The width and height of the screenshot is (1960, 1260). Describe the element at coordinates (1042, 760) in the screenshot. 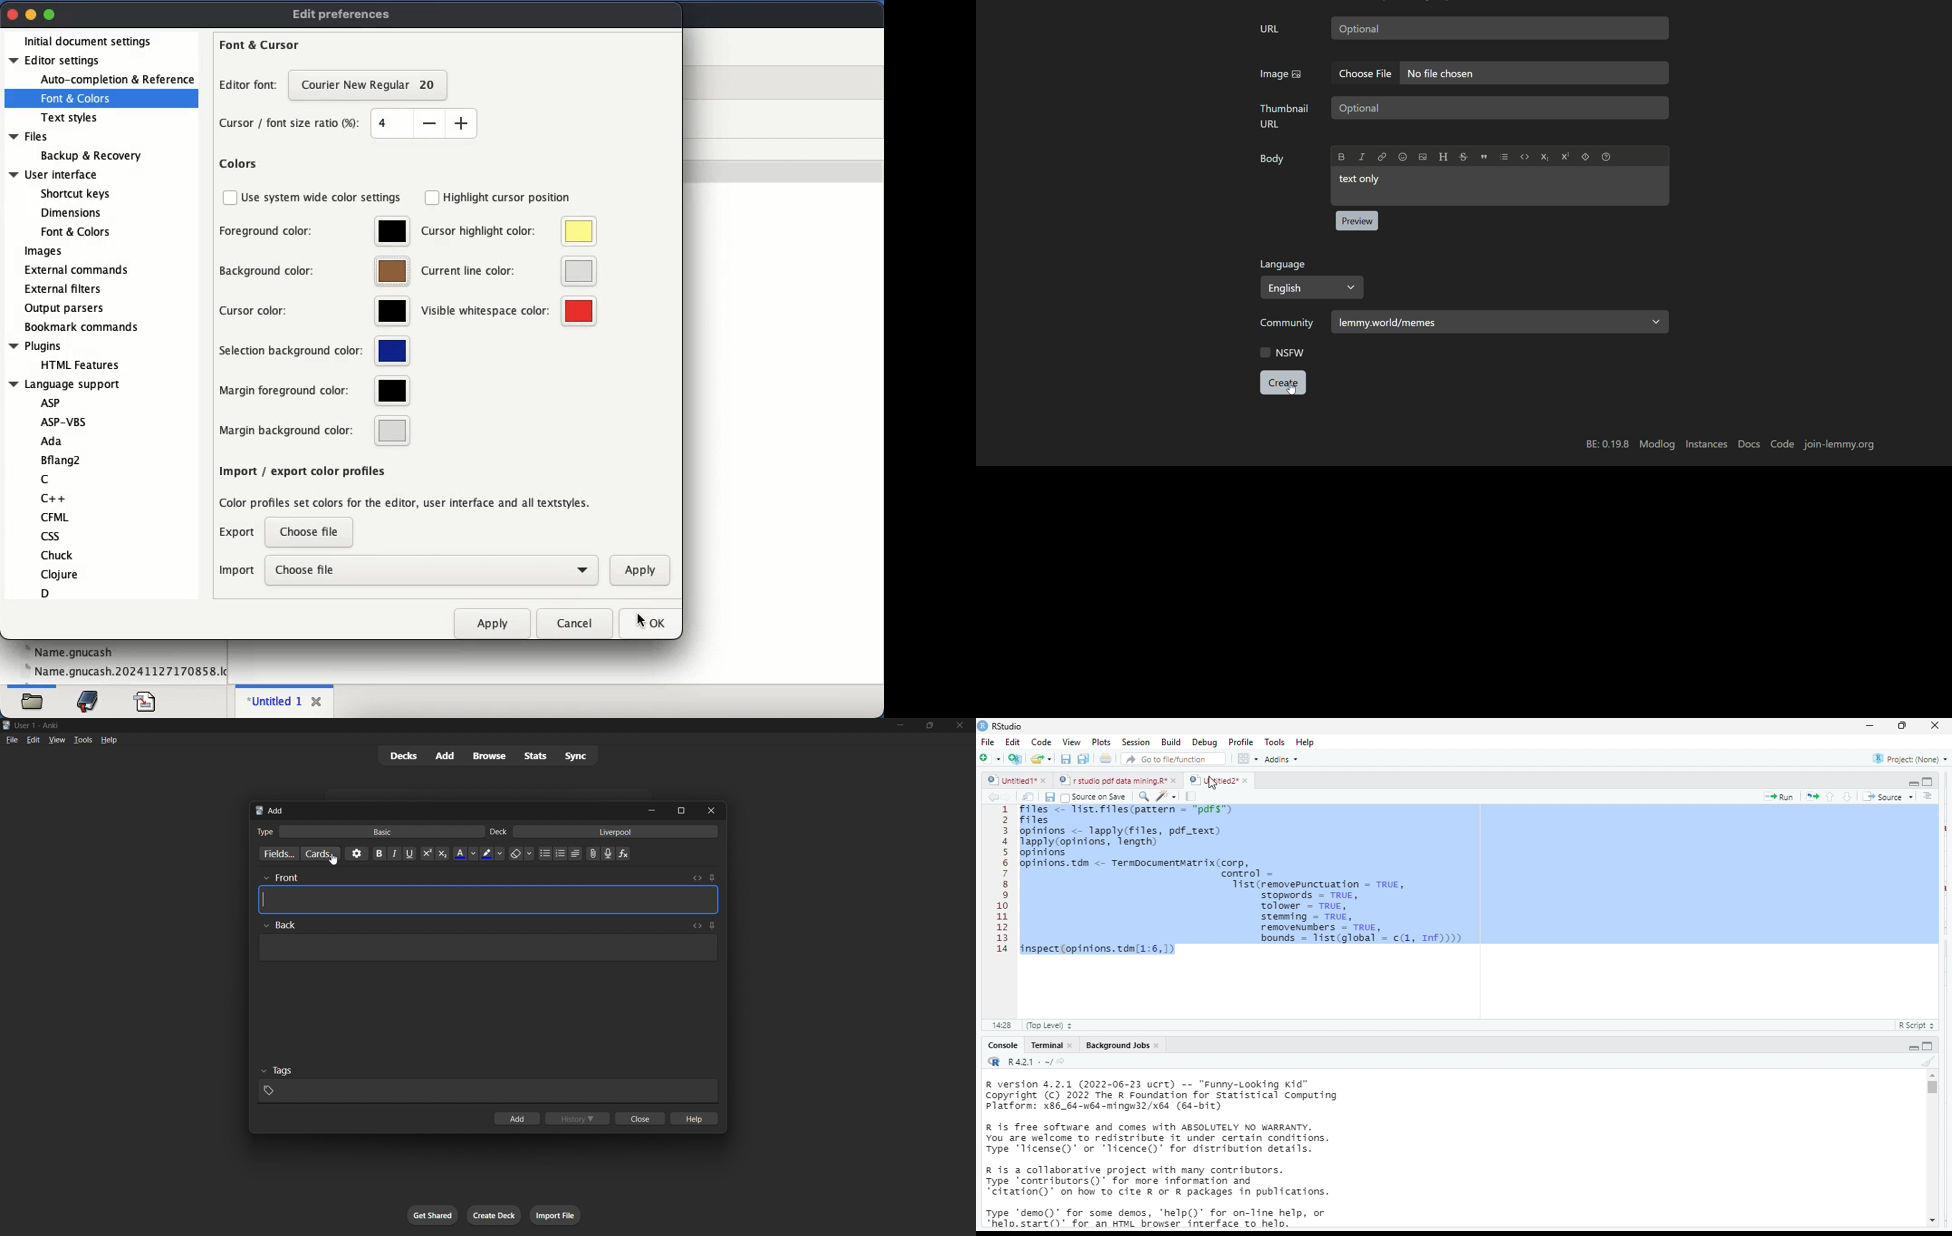

I see `open an existing file` at that location.